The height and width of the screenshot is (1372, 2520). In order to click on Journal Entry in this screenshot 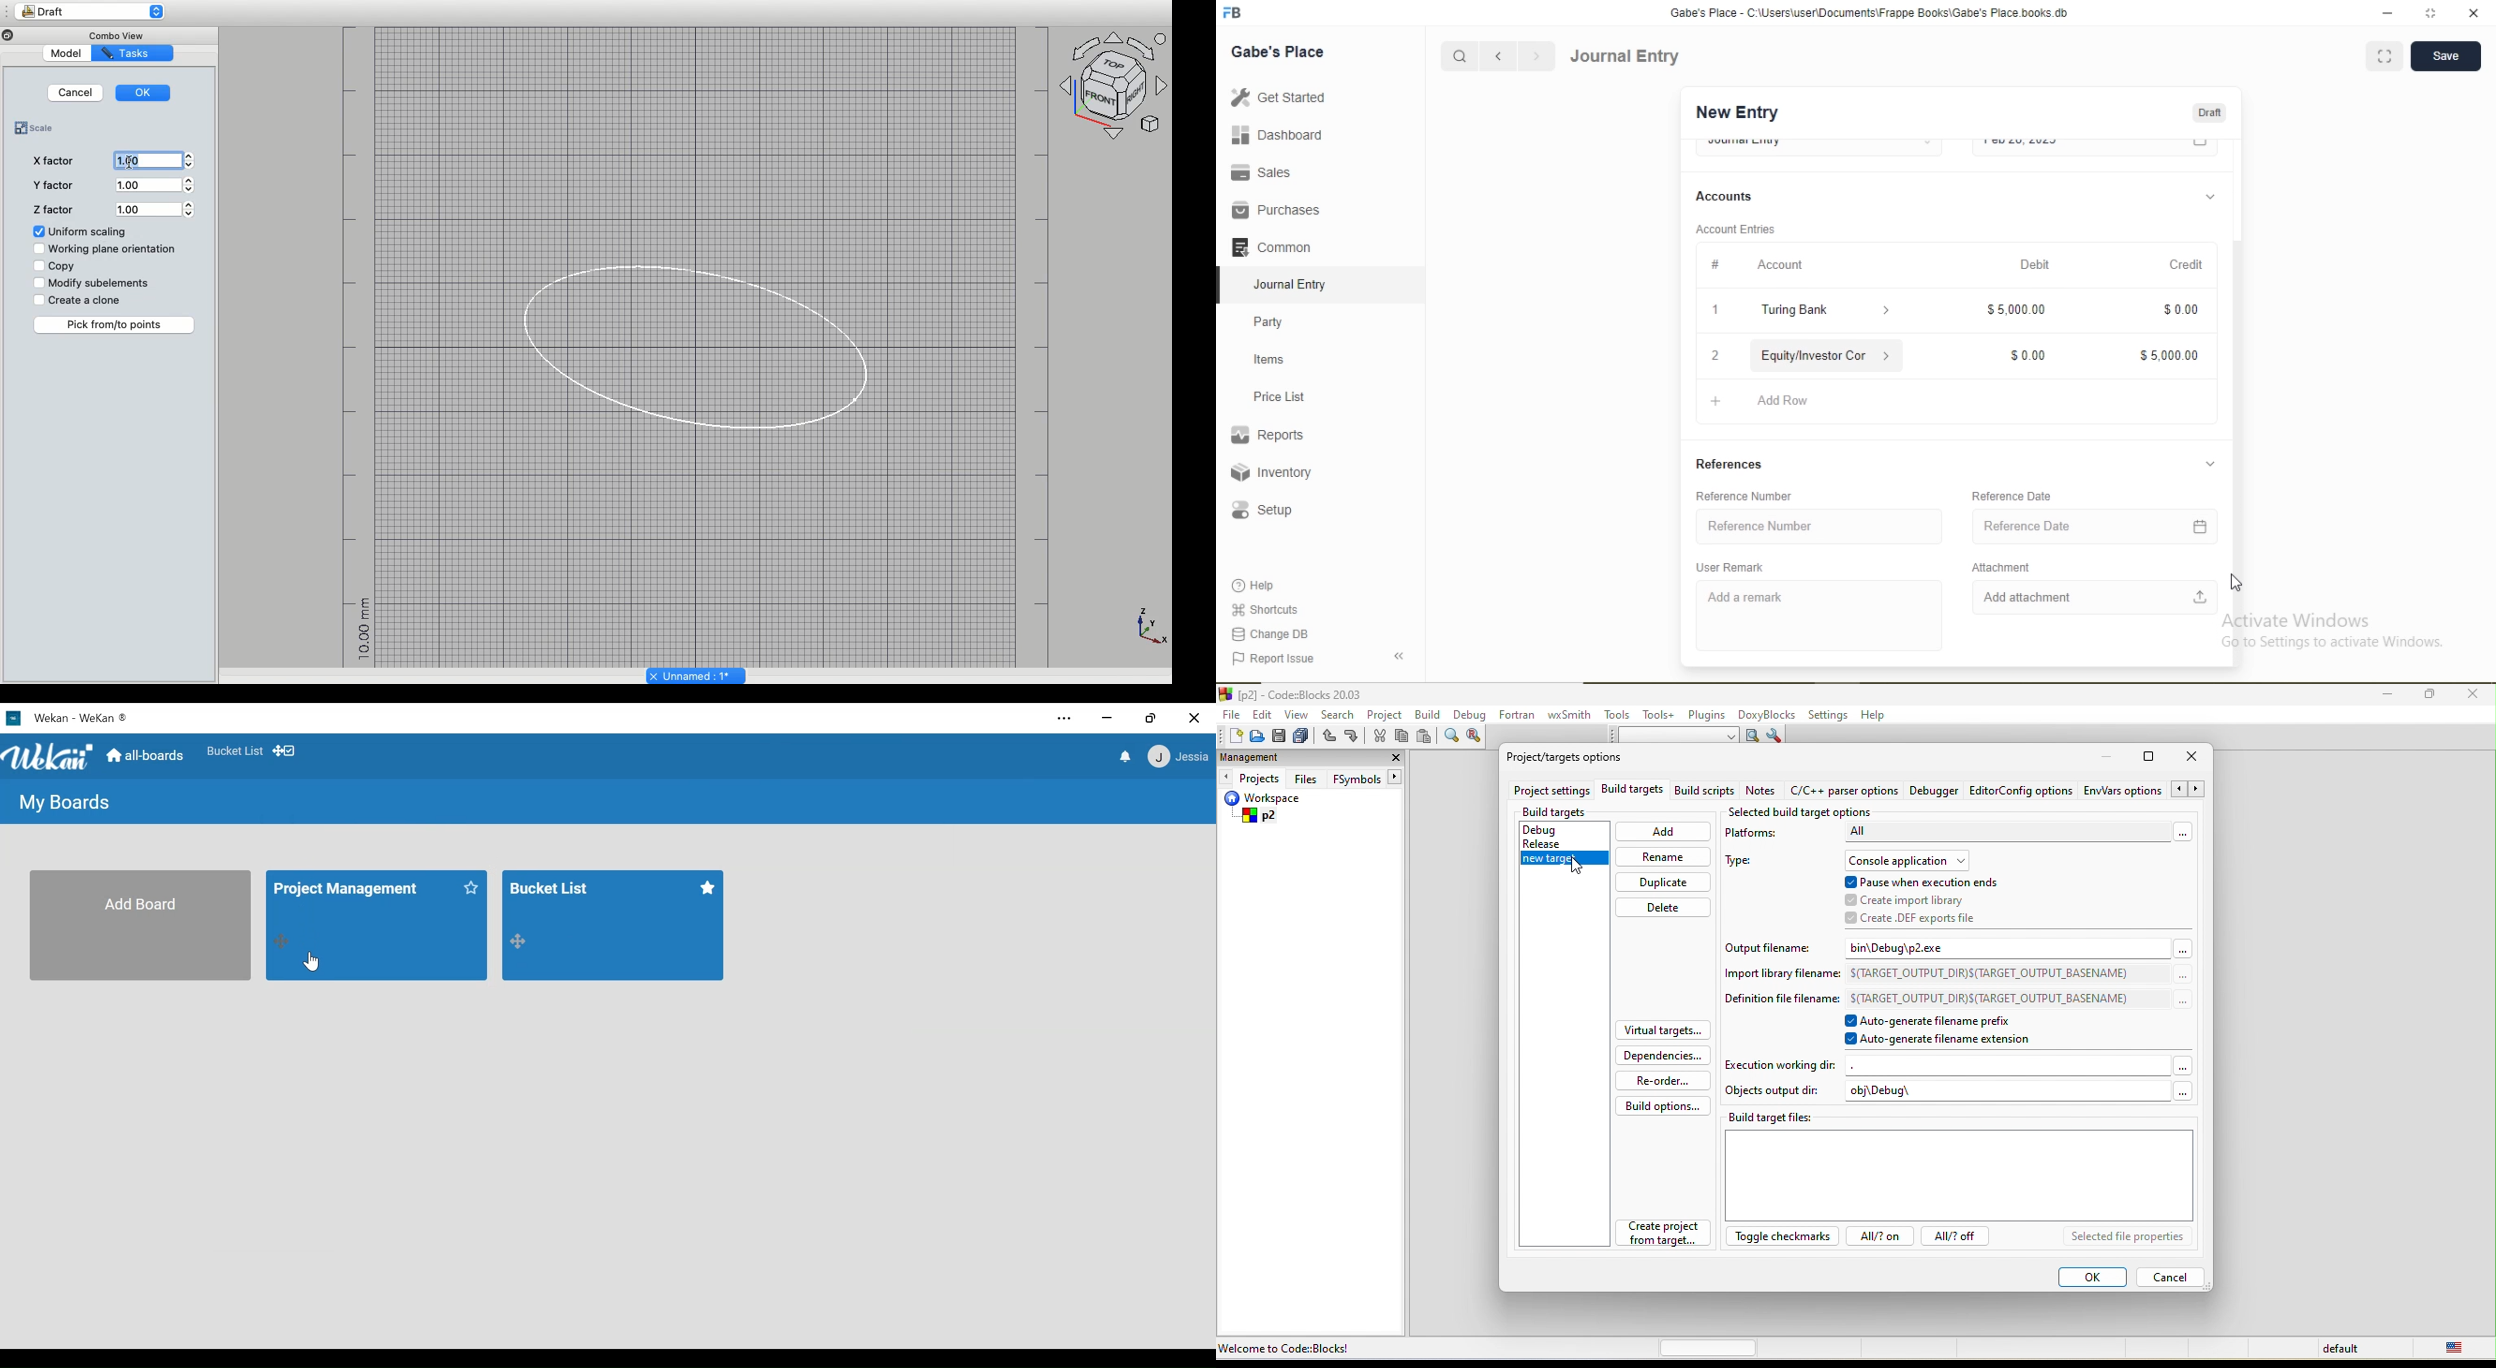, I will do `click(1292, 285)`.